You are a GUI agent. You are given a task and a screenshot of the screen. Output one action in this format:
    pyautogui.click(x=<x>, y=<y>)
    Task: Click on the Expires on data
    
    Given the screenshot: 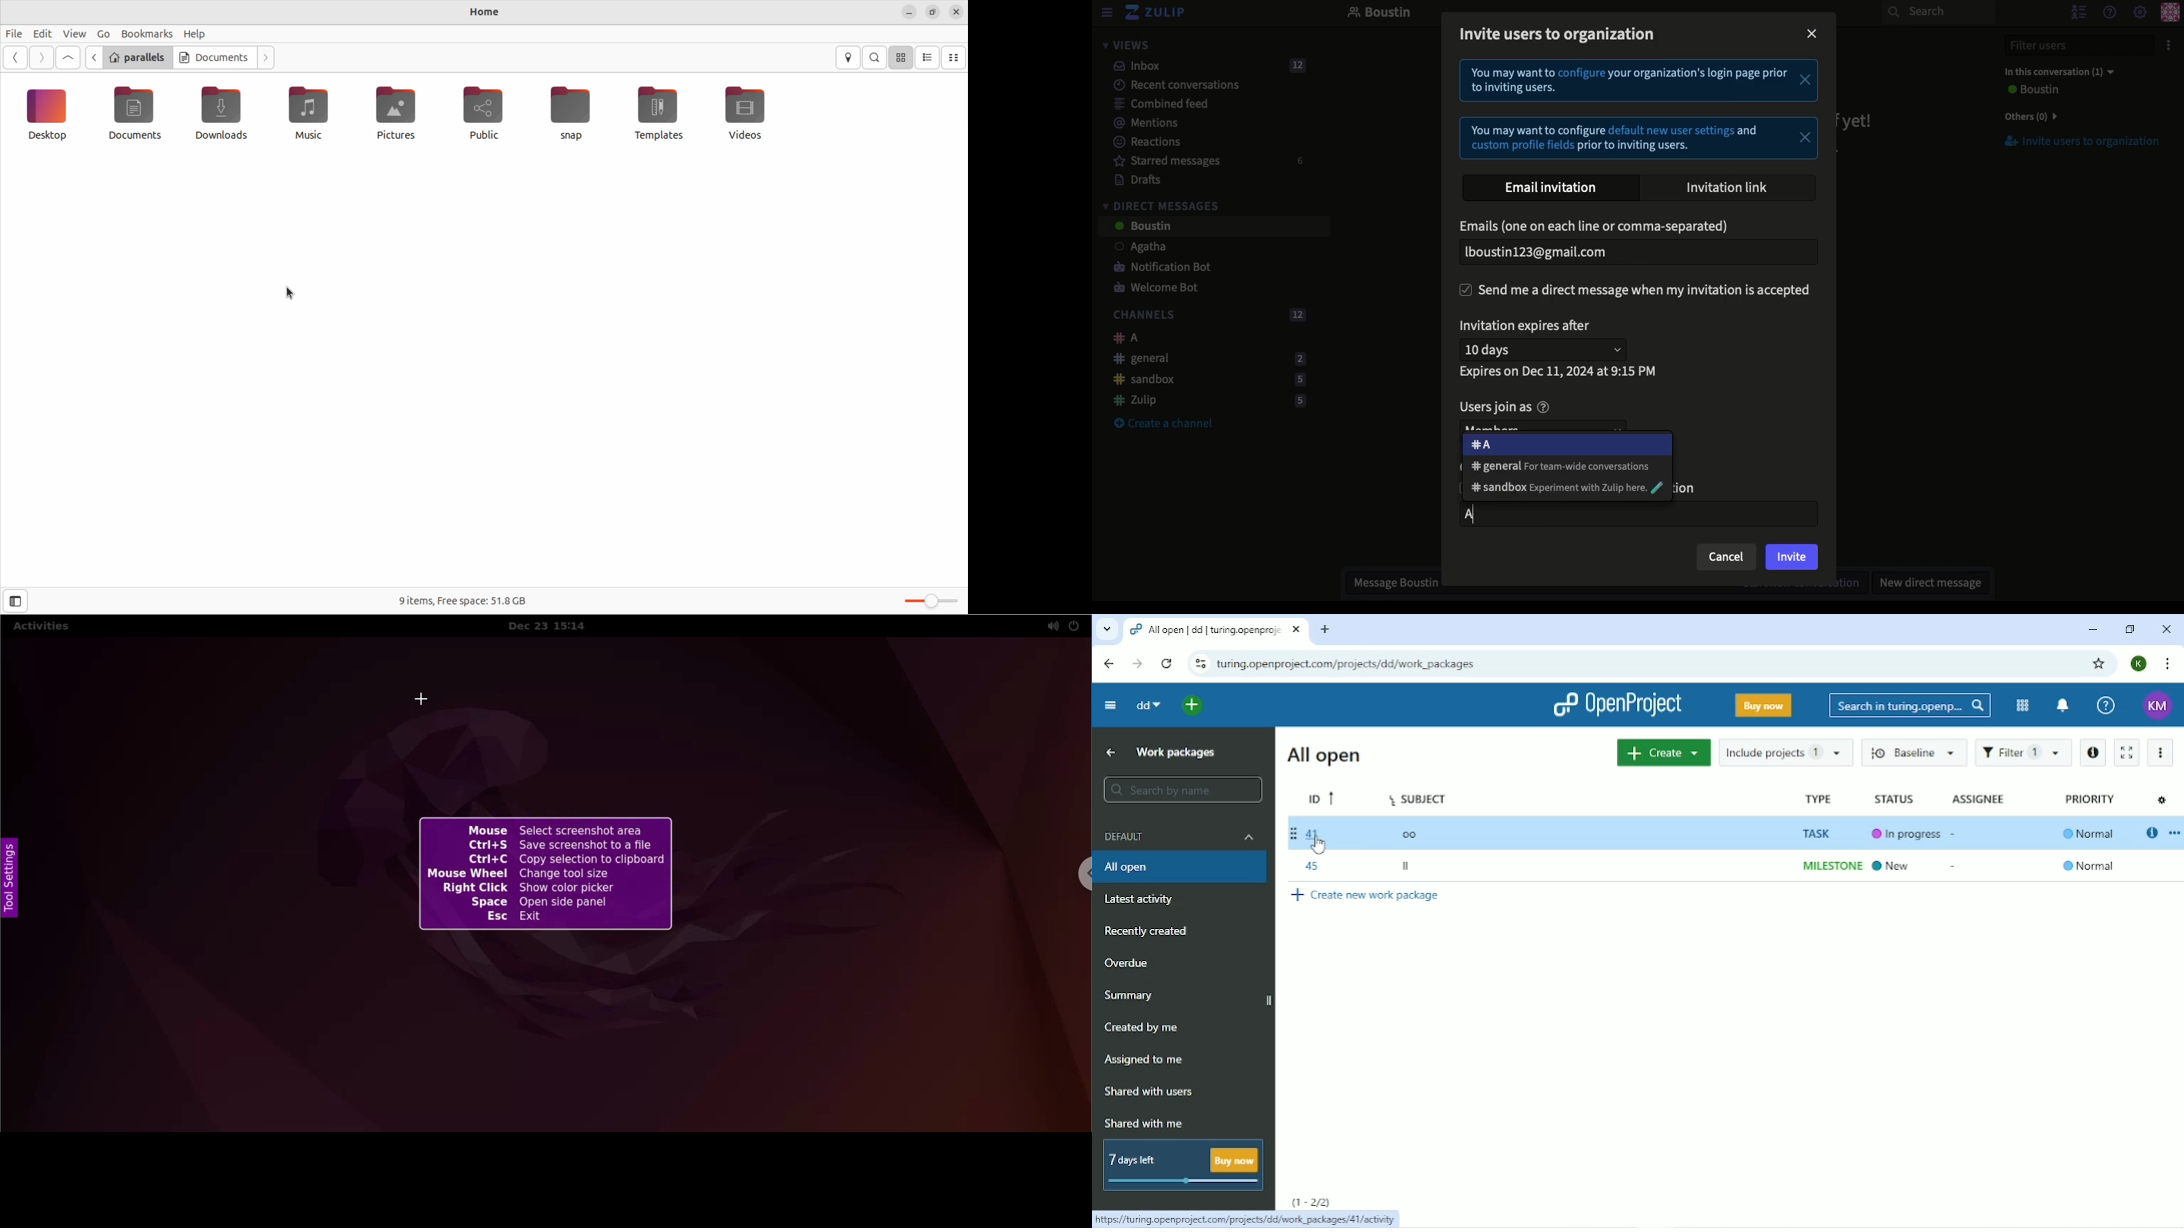 What is the action you would take?
    pyautogui.click(x=1560, y=371)
    